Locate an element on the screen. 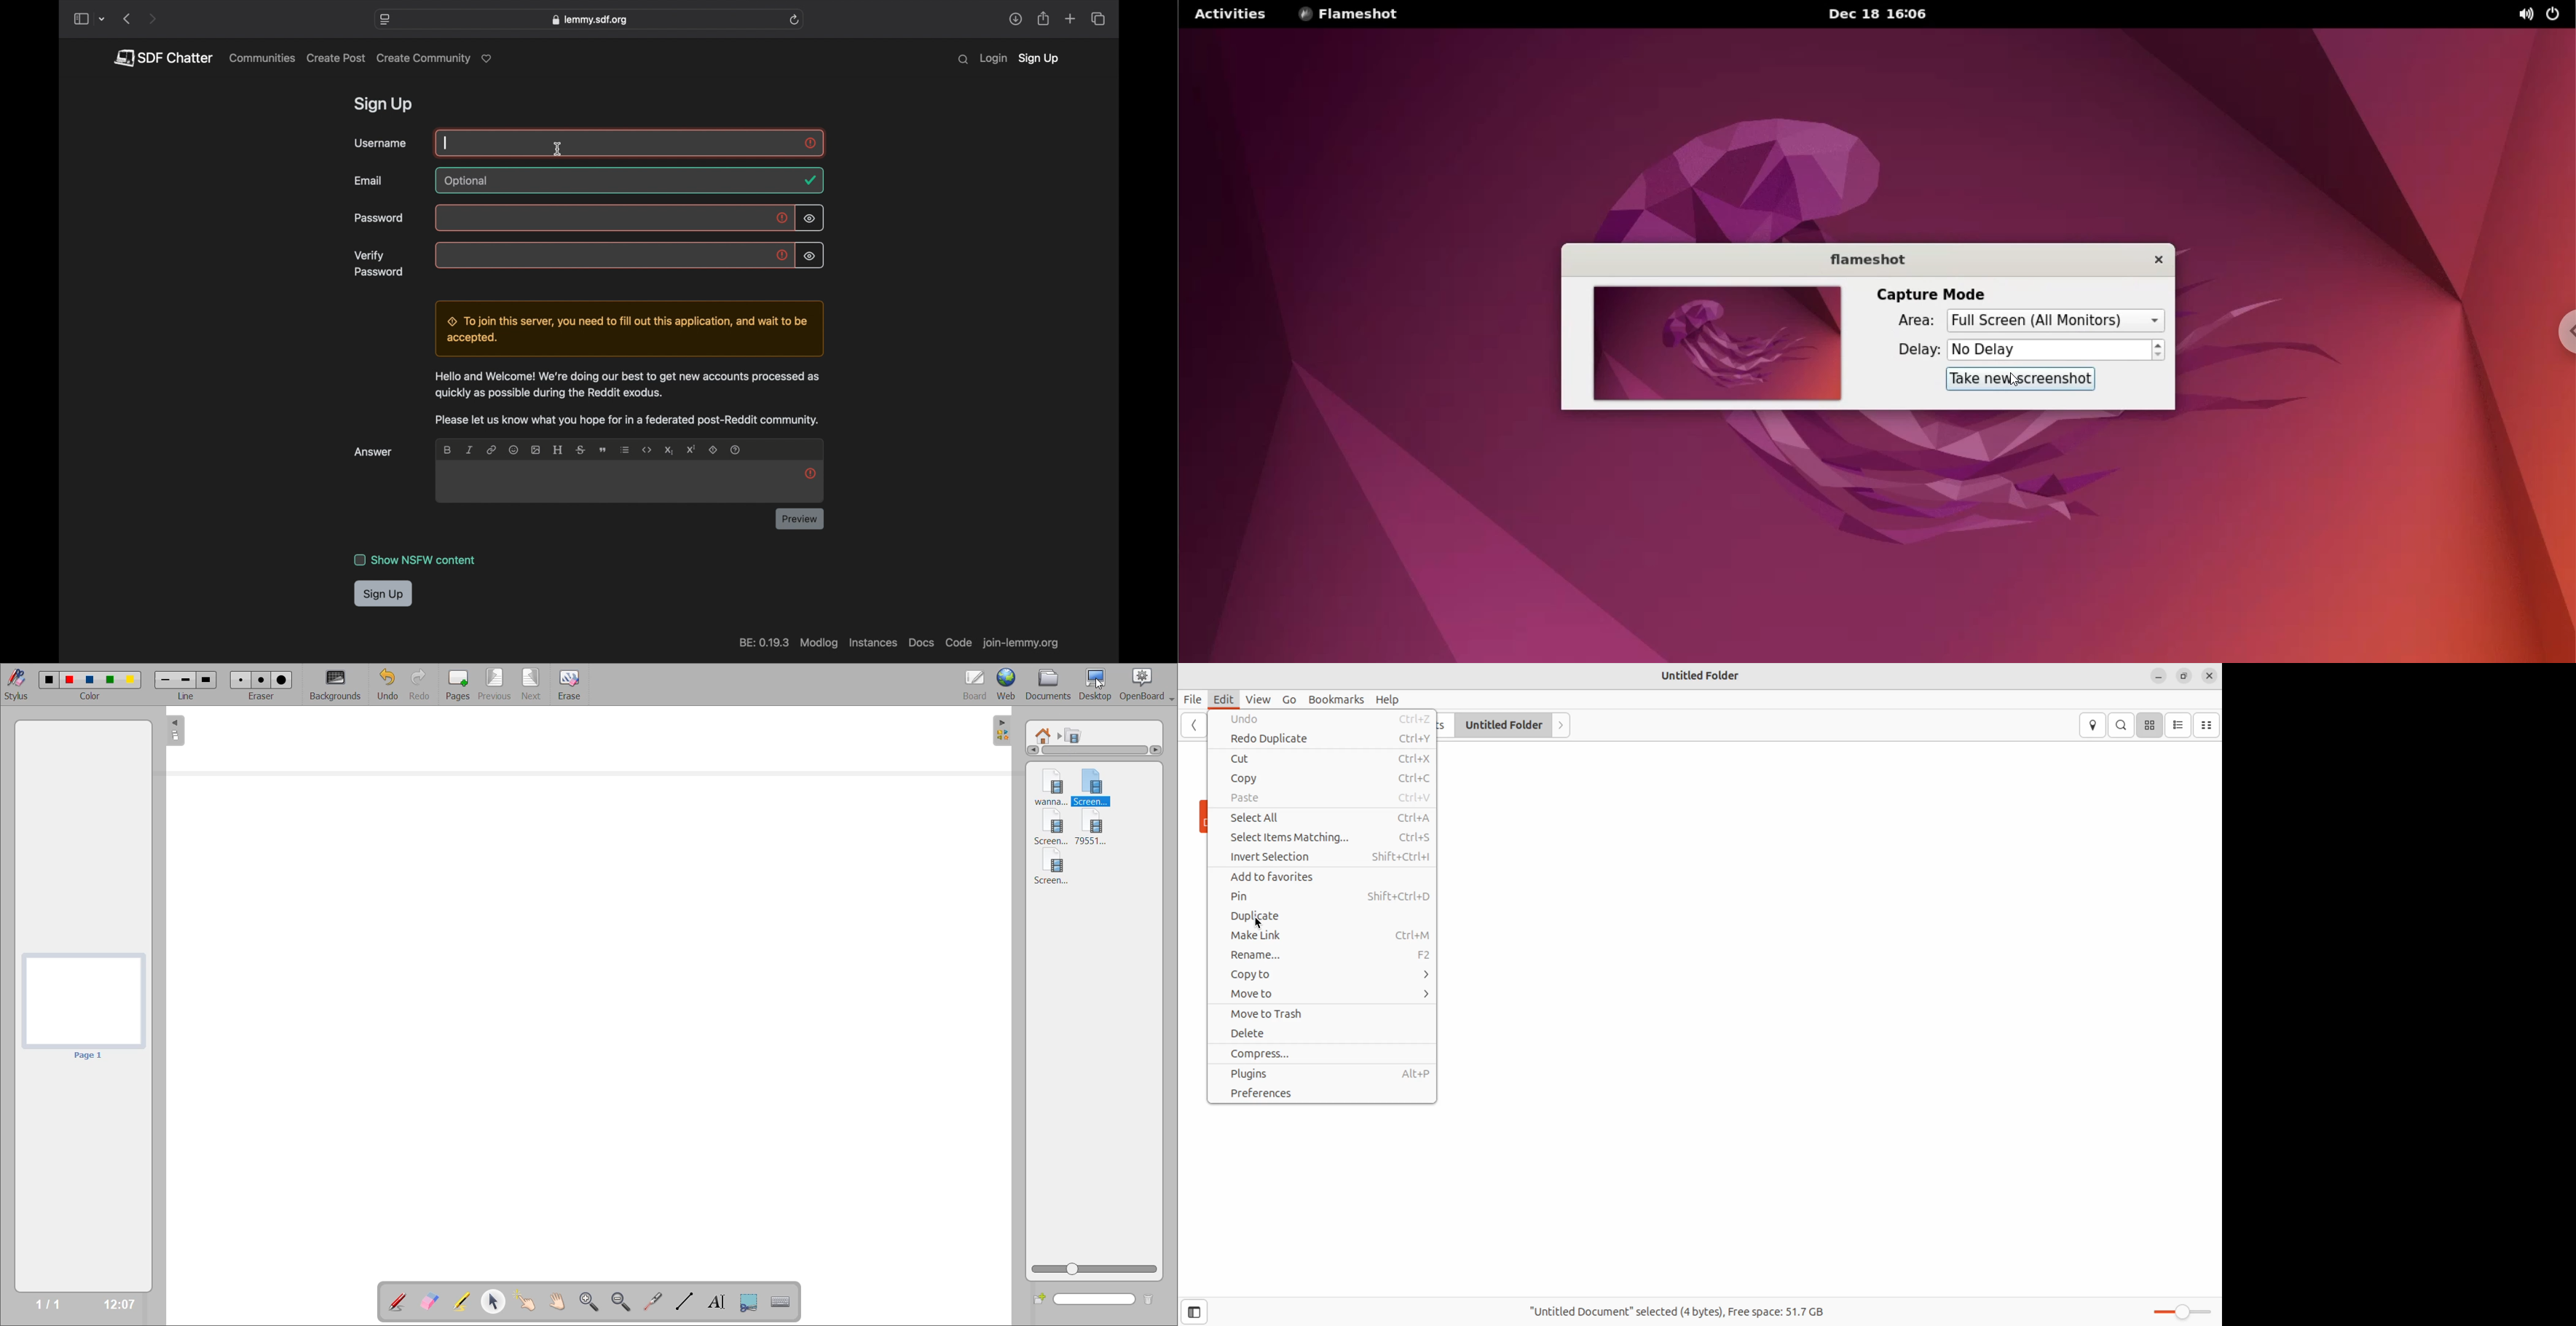 The width and height of the screenshot is (2576, 1344). create community is located at coordinates (437, 59).